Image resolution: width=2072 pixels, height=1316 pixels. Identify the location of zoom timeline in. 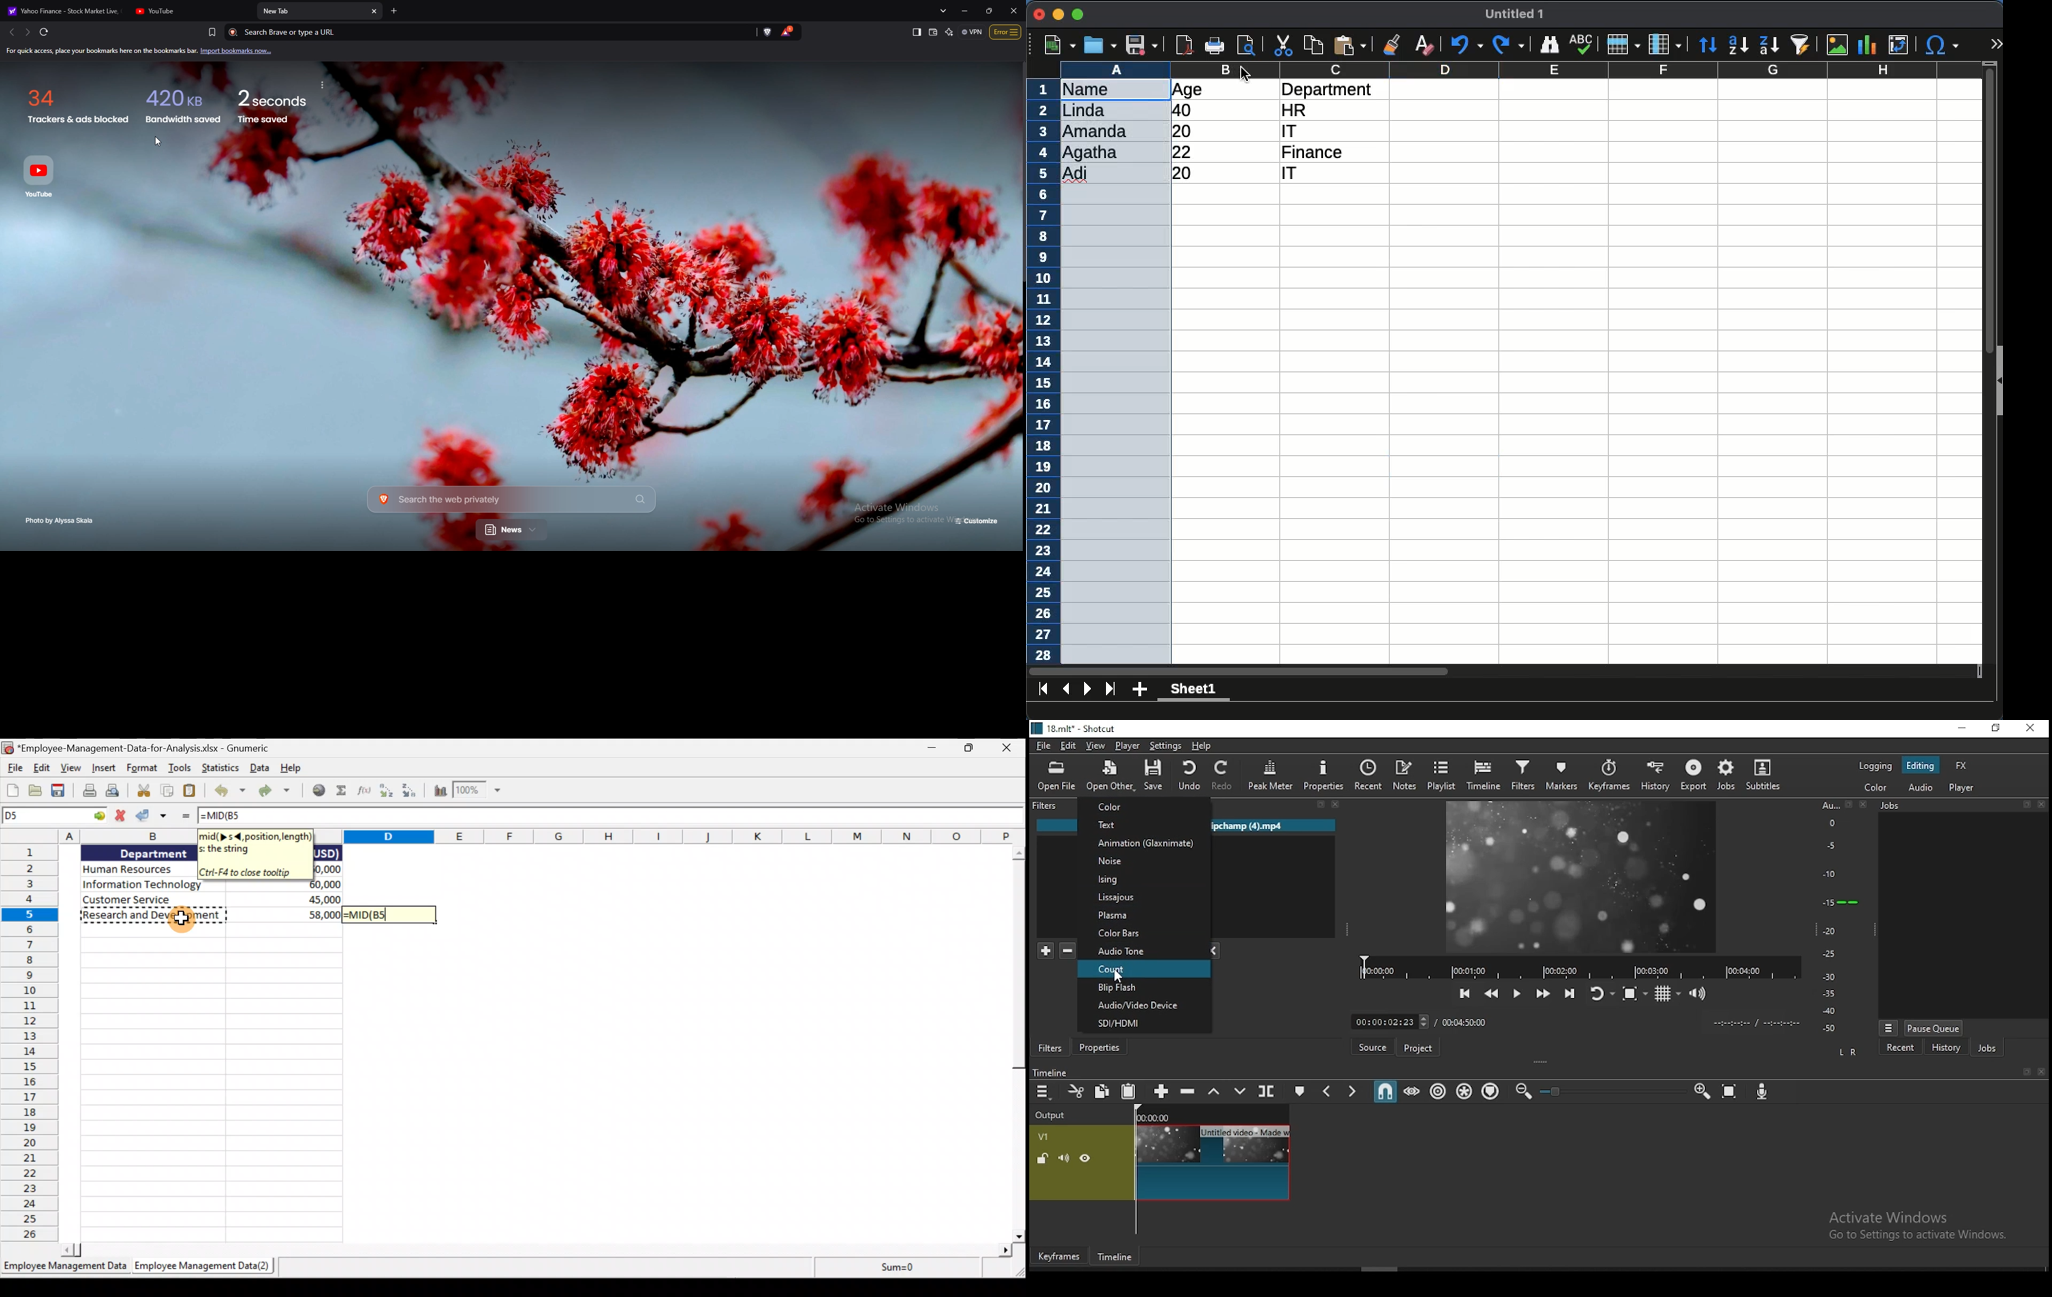
(1702, 1092).